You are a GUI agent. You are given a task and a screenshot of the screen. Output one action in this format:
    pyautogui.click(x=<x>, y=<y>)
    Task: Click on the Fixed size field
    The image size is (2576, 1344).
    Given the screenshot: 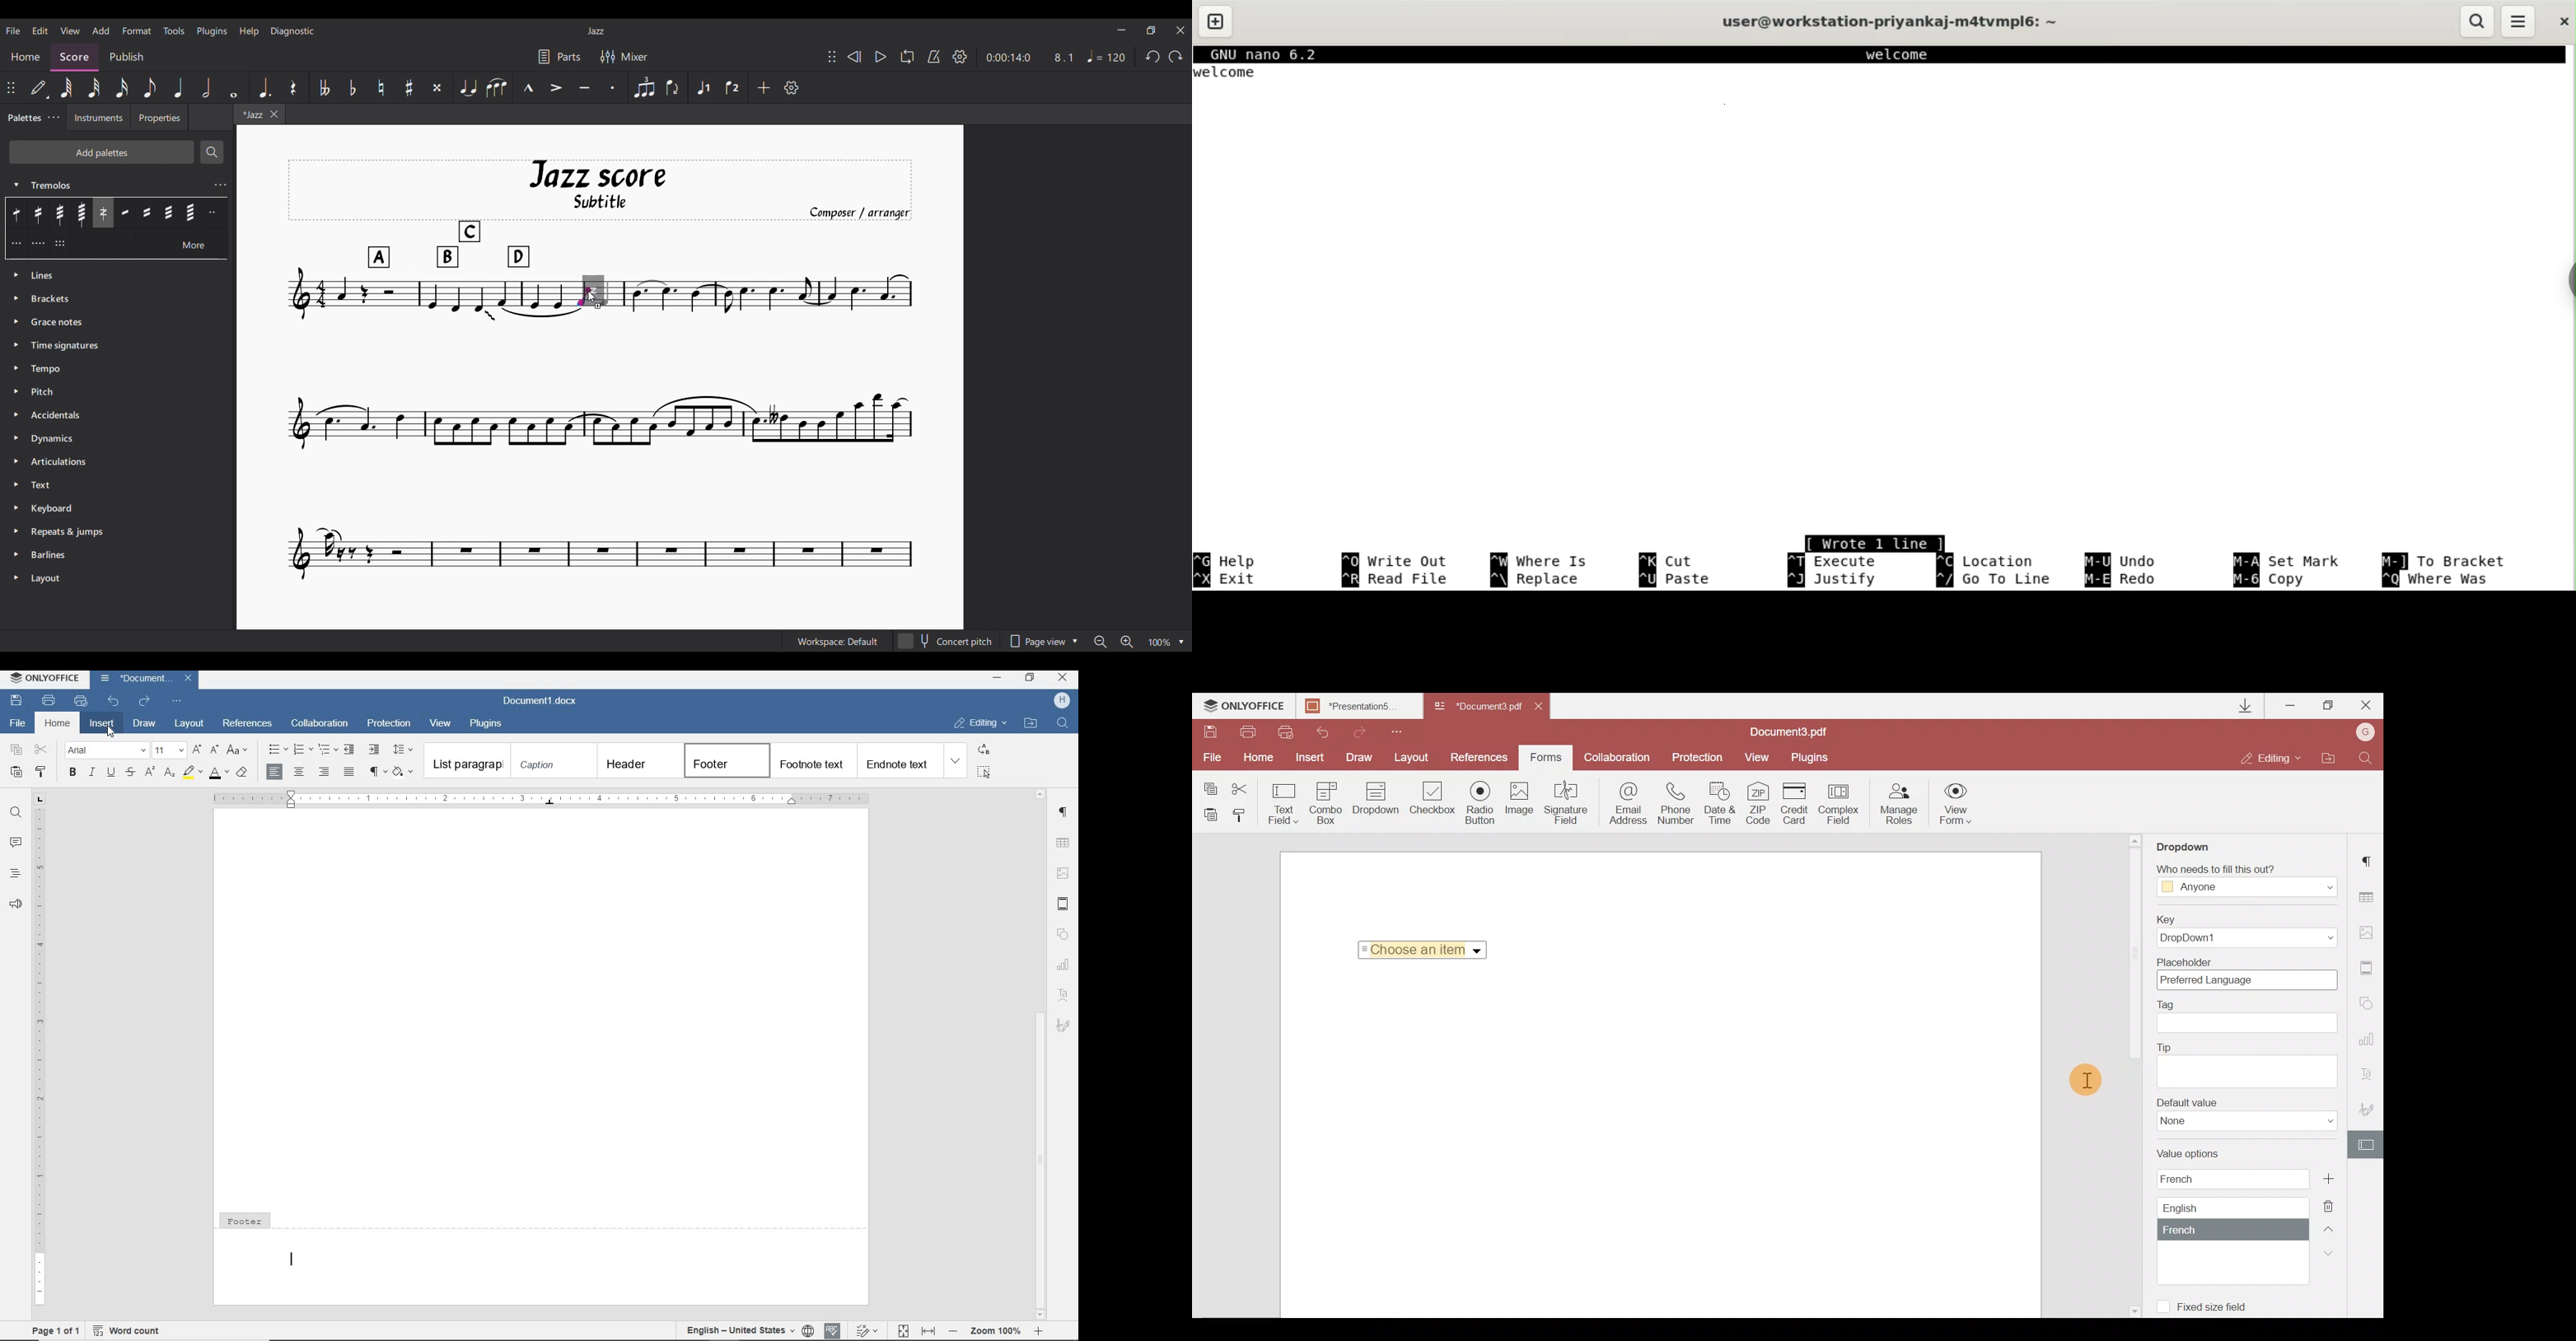 What is the action you would take?
    pyautogui.click(x=2208, y=1304)
    